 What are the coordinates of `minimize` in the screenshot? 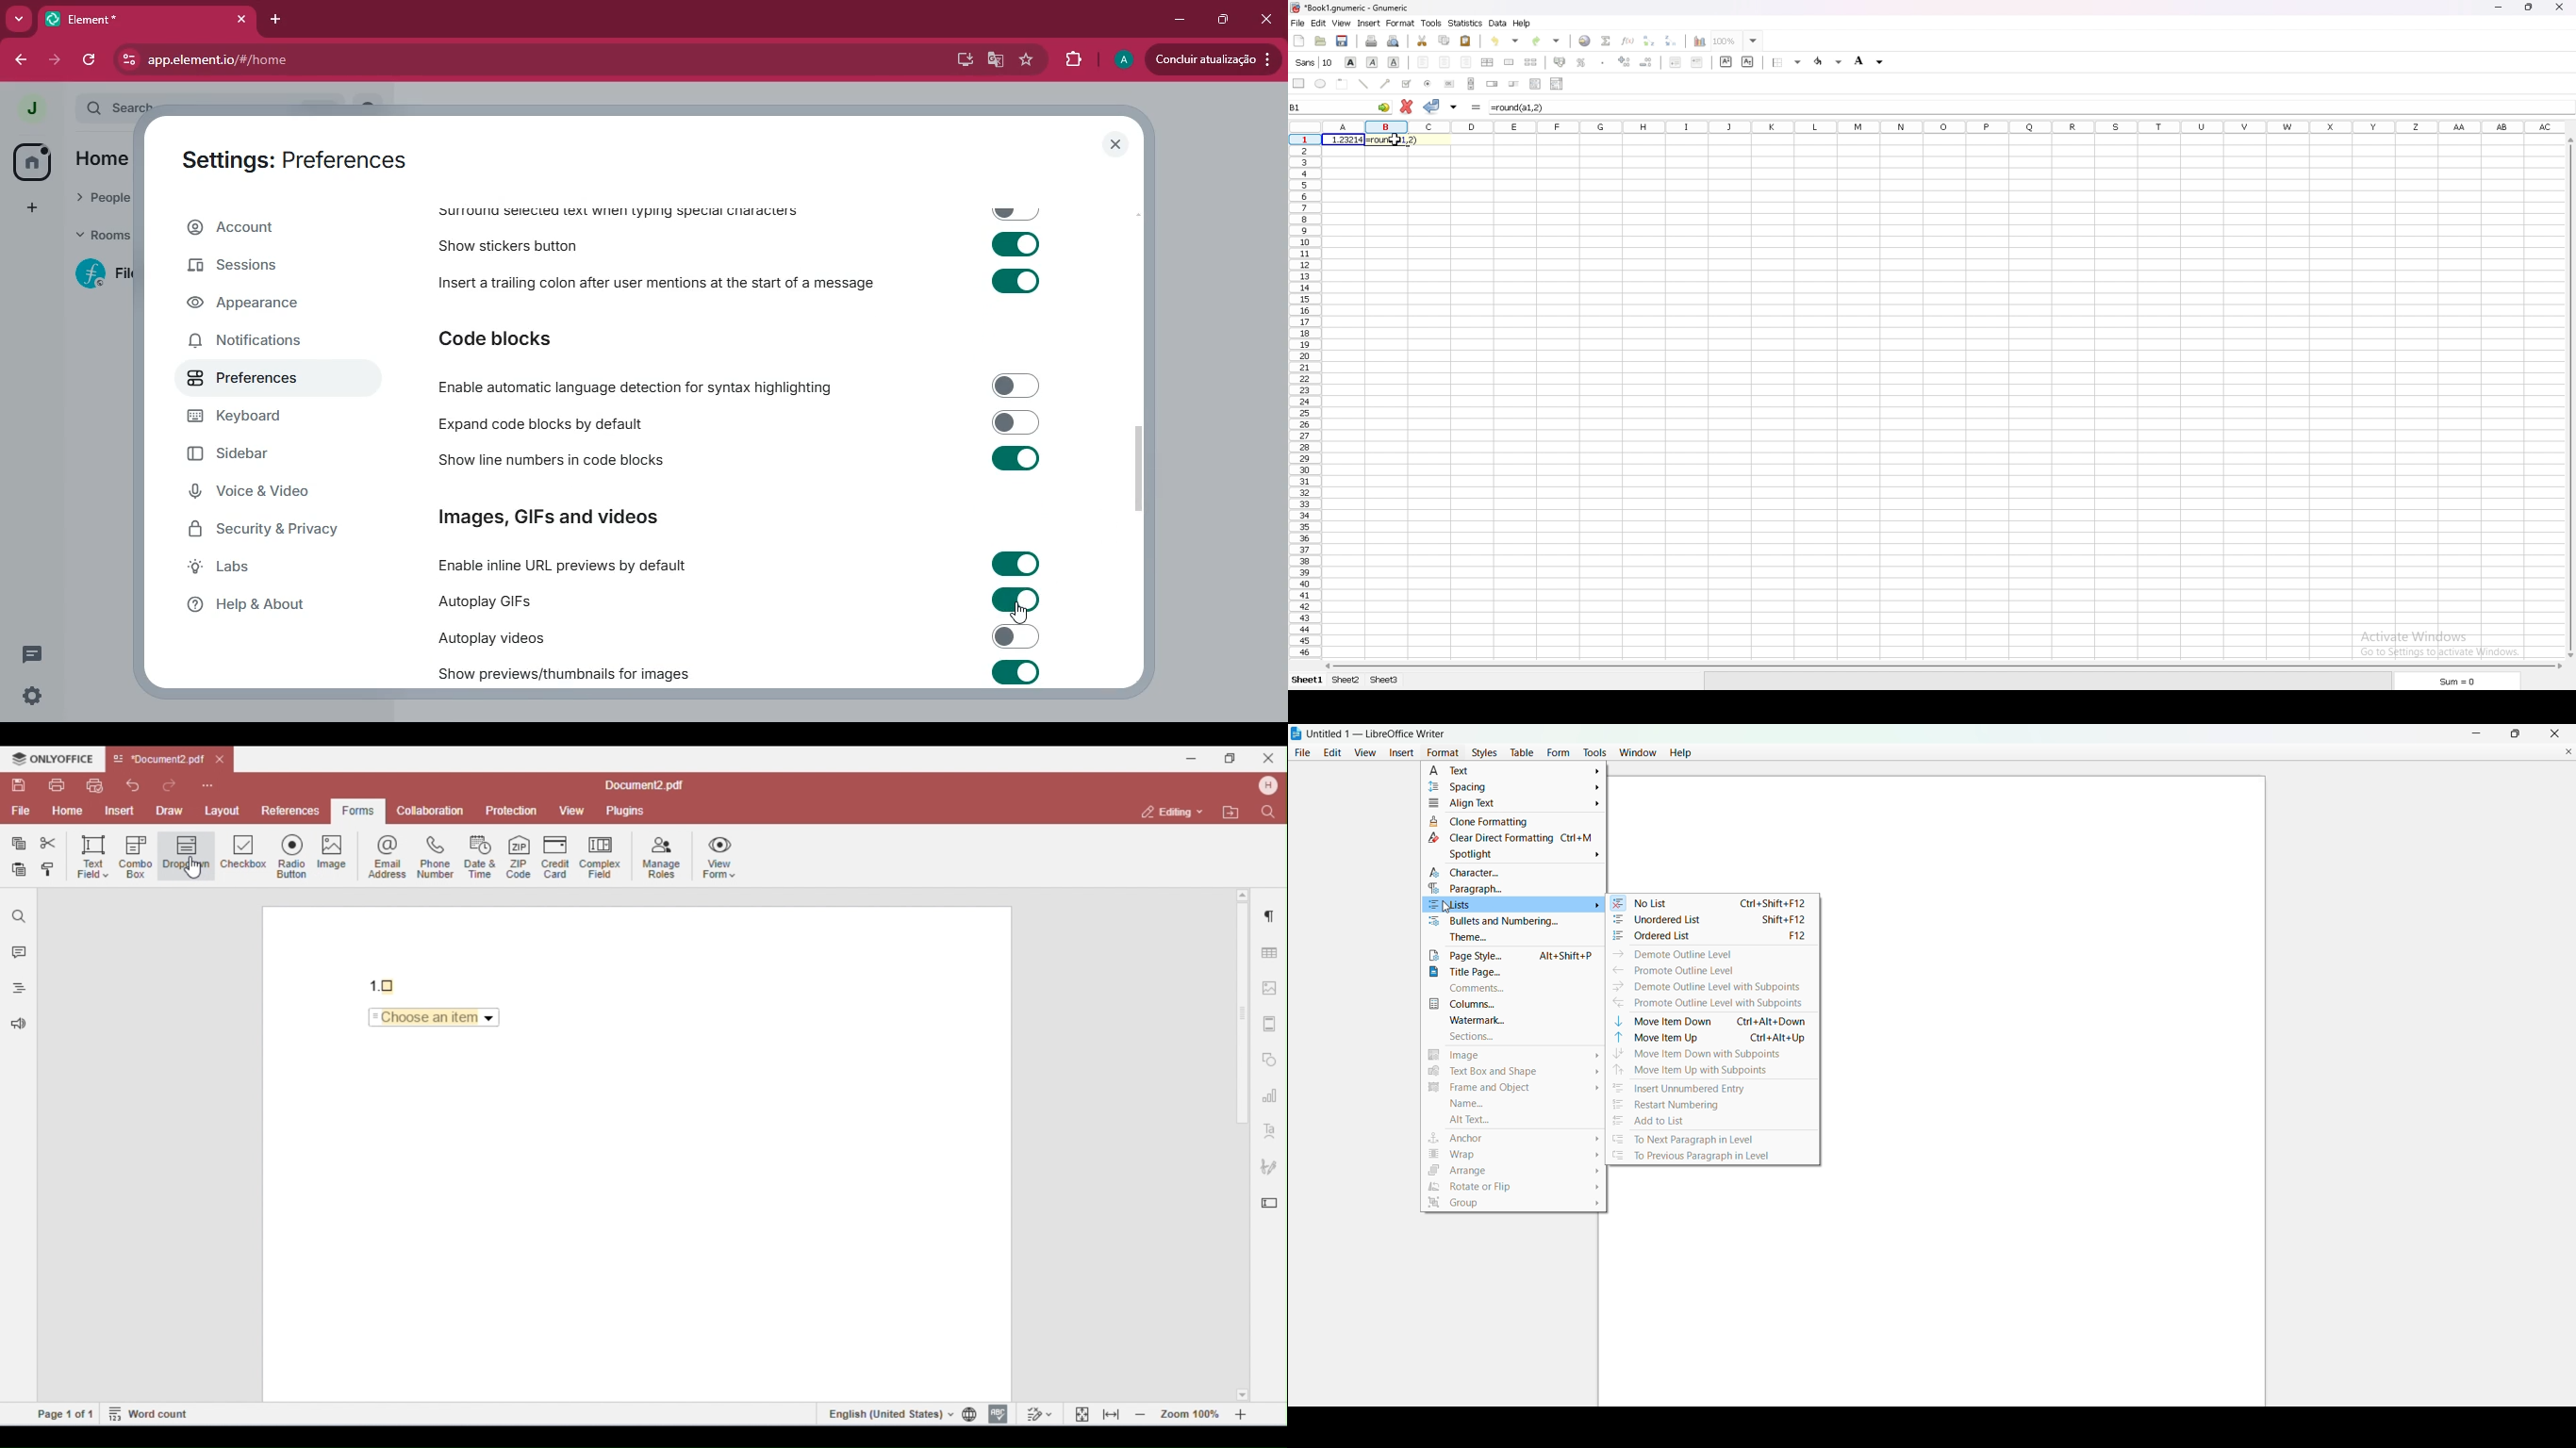 It's located at (2473, 733).